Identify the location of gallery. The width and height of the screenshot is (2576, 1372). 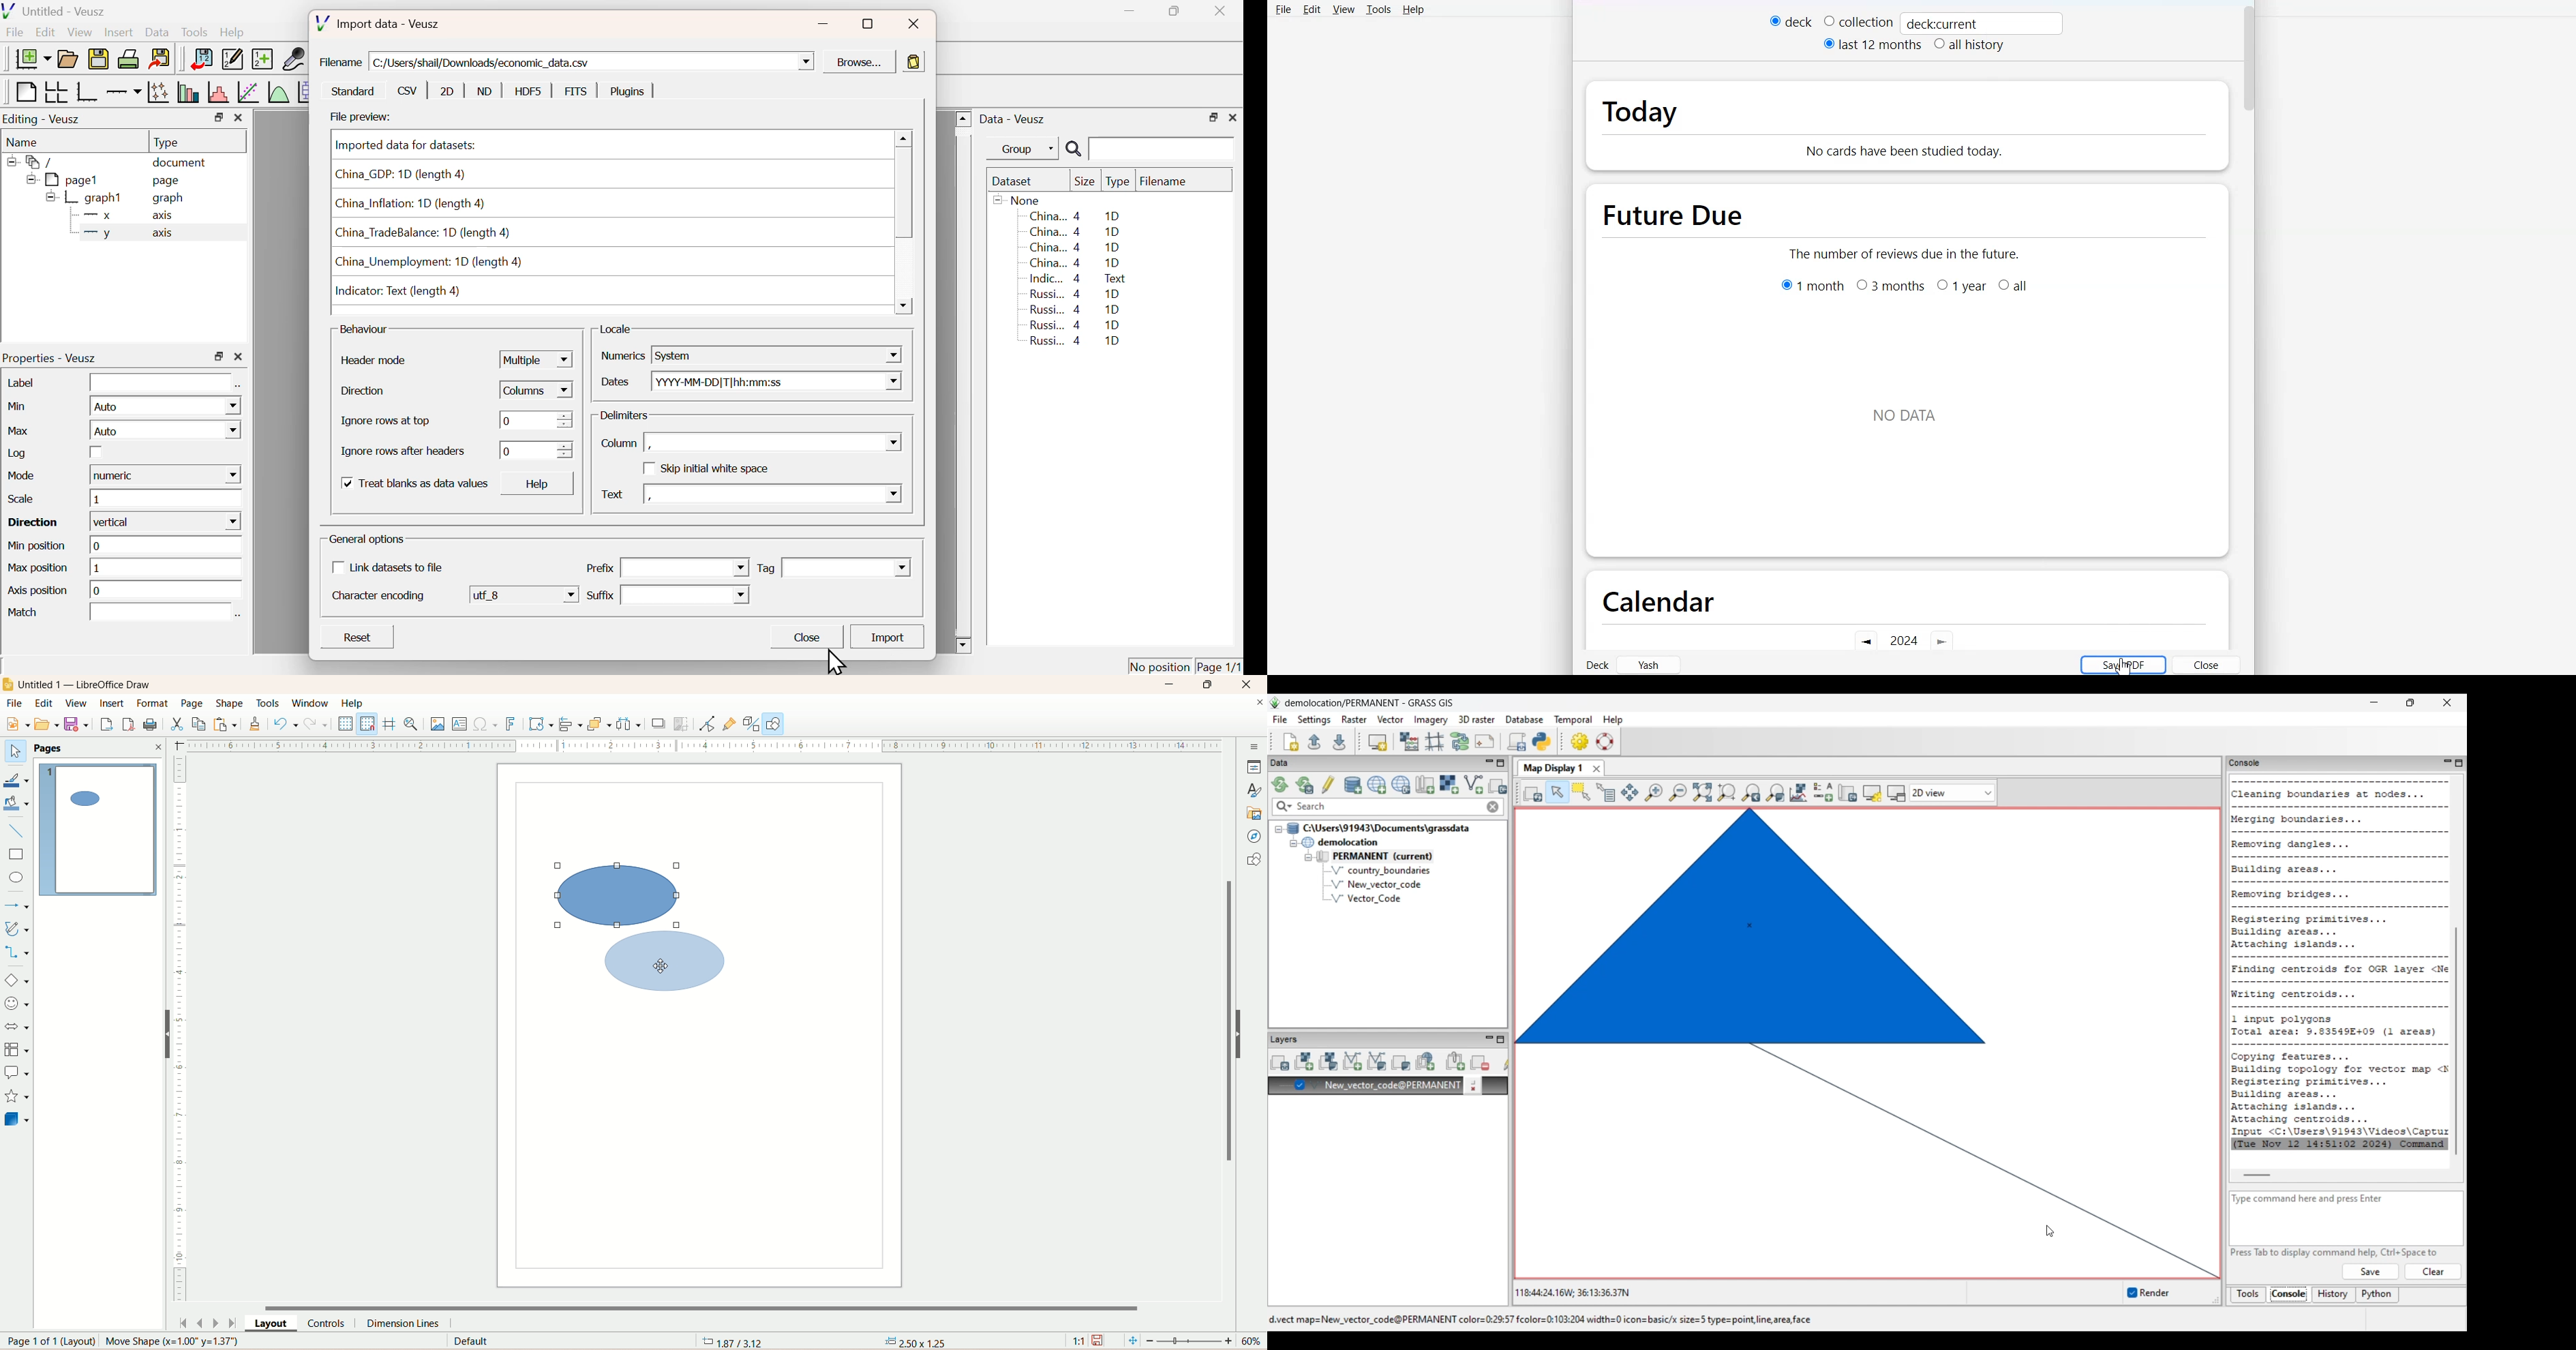
(1256, 815).